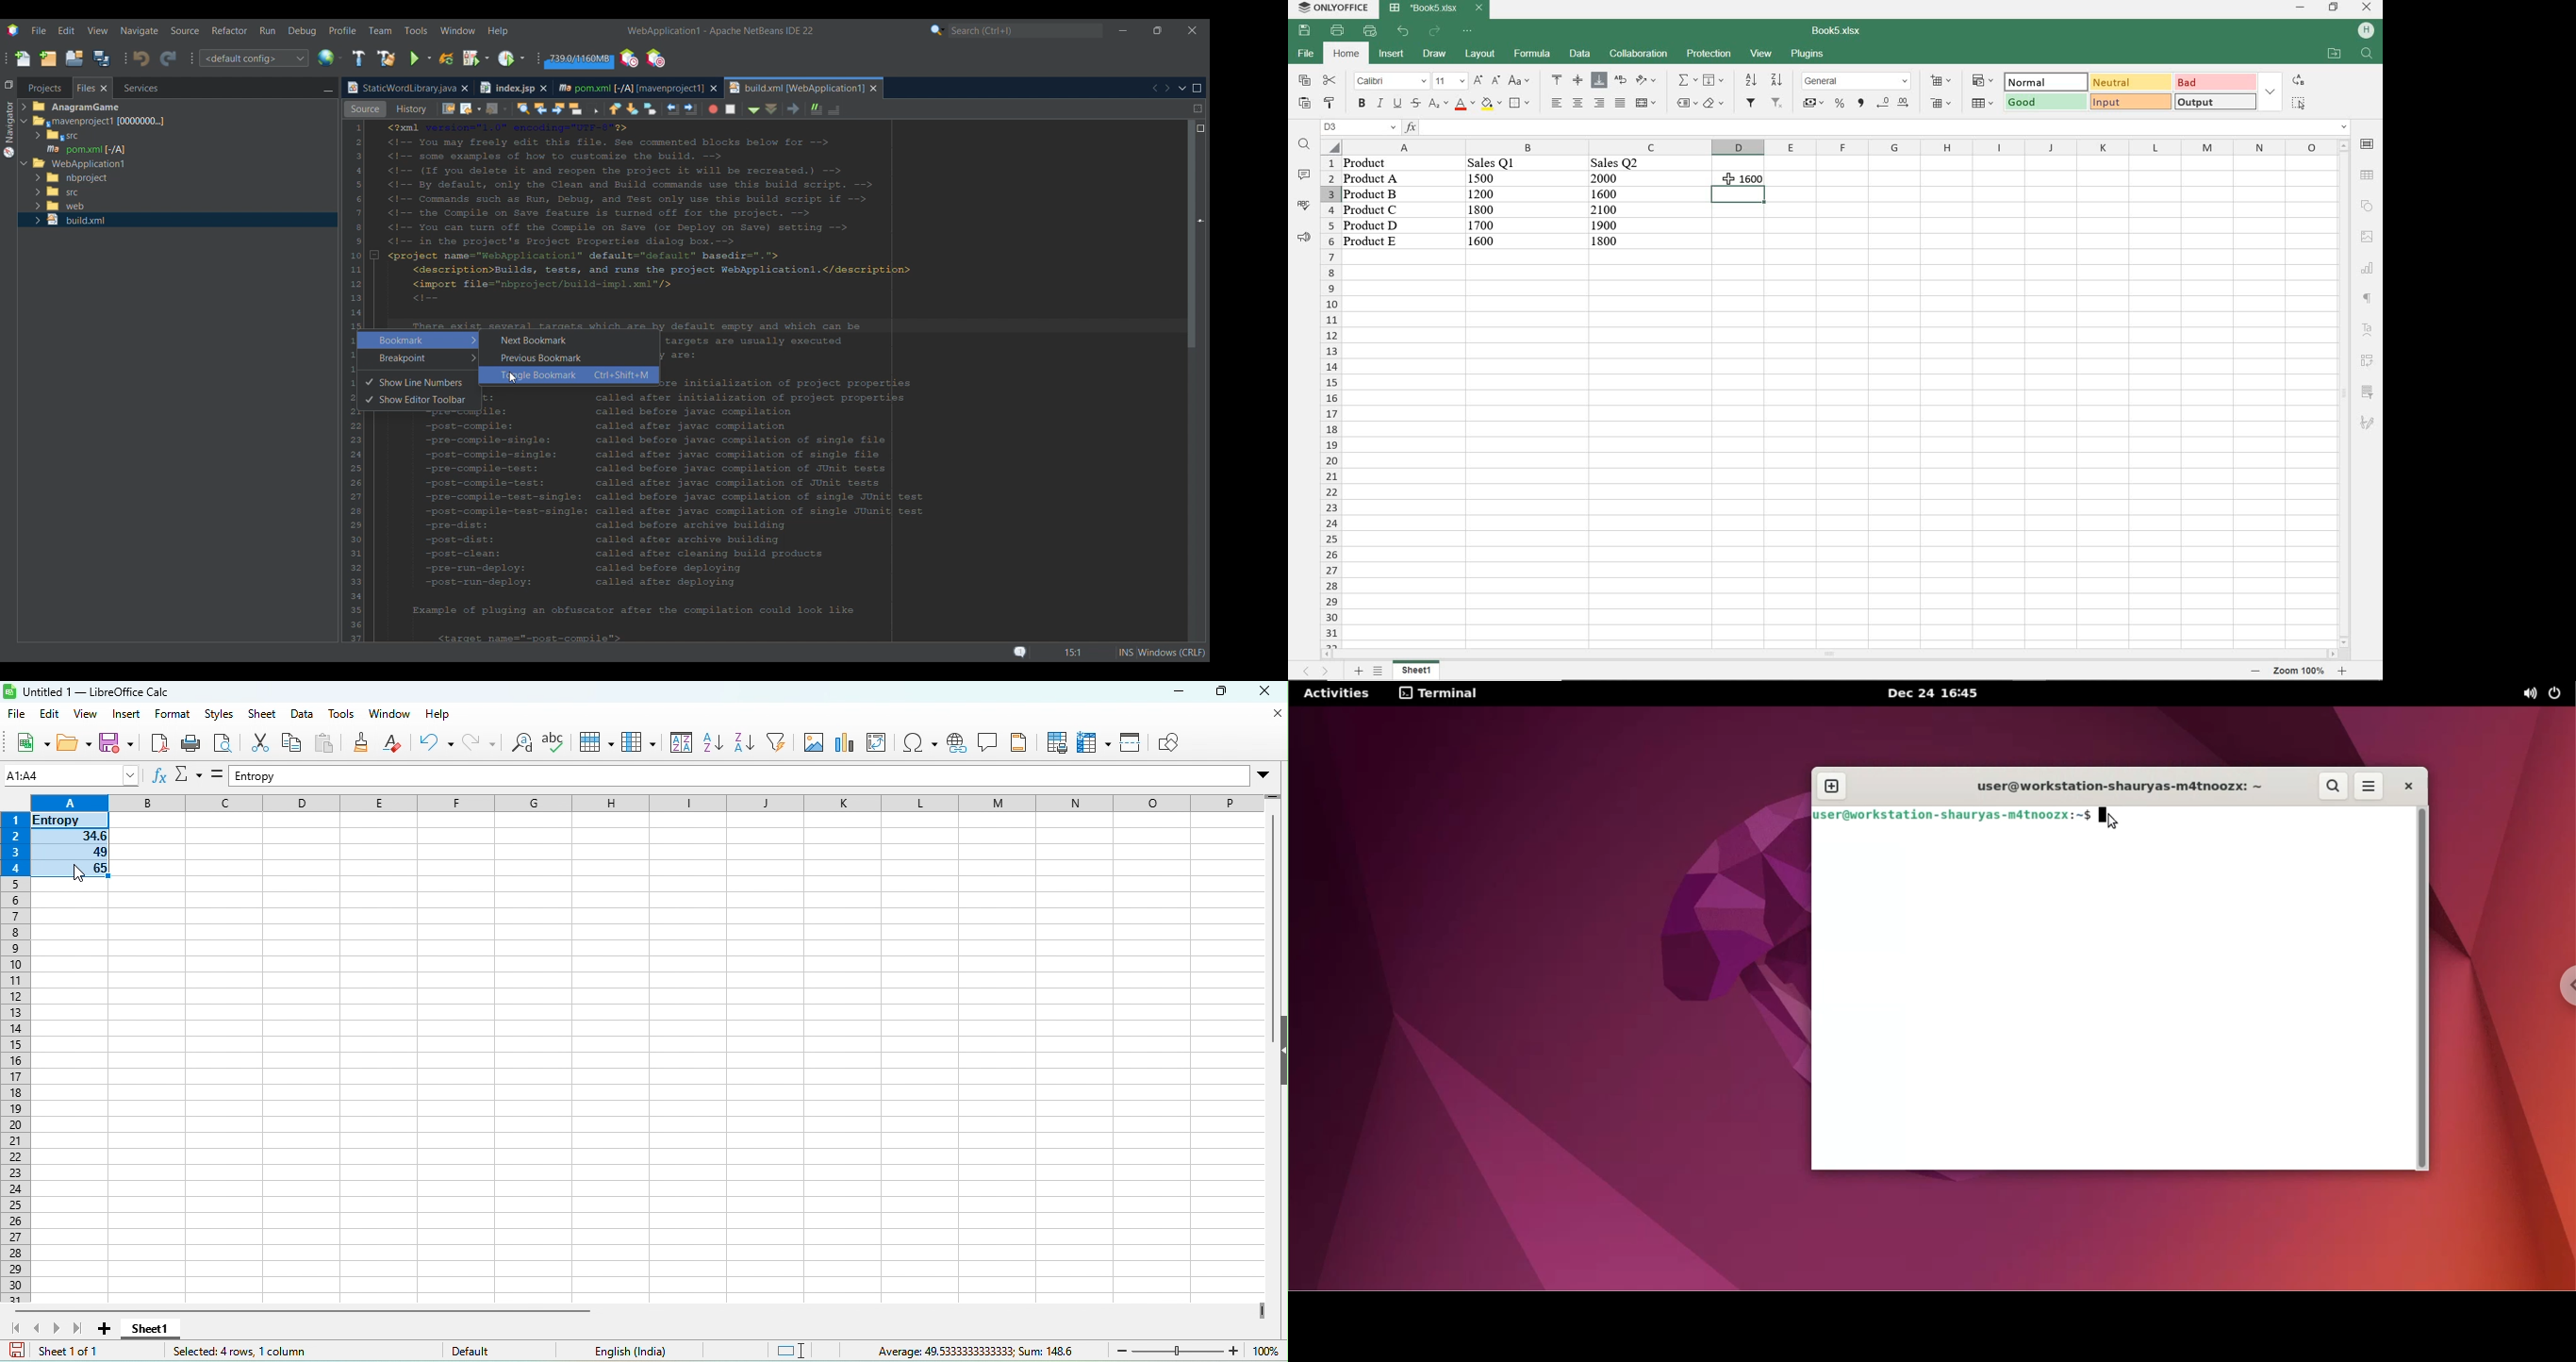 This screenshot has width=2576, height=1372. I want to click on zoom slider, so click(1180, 1350).